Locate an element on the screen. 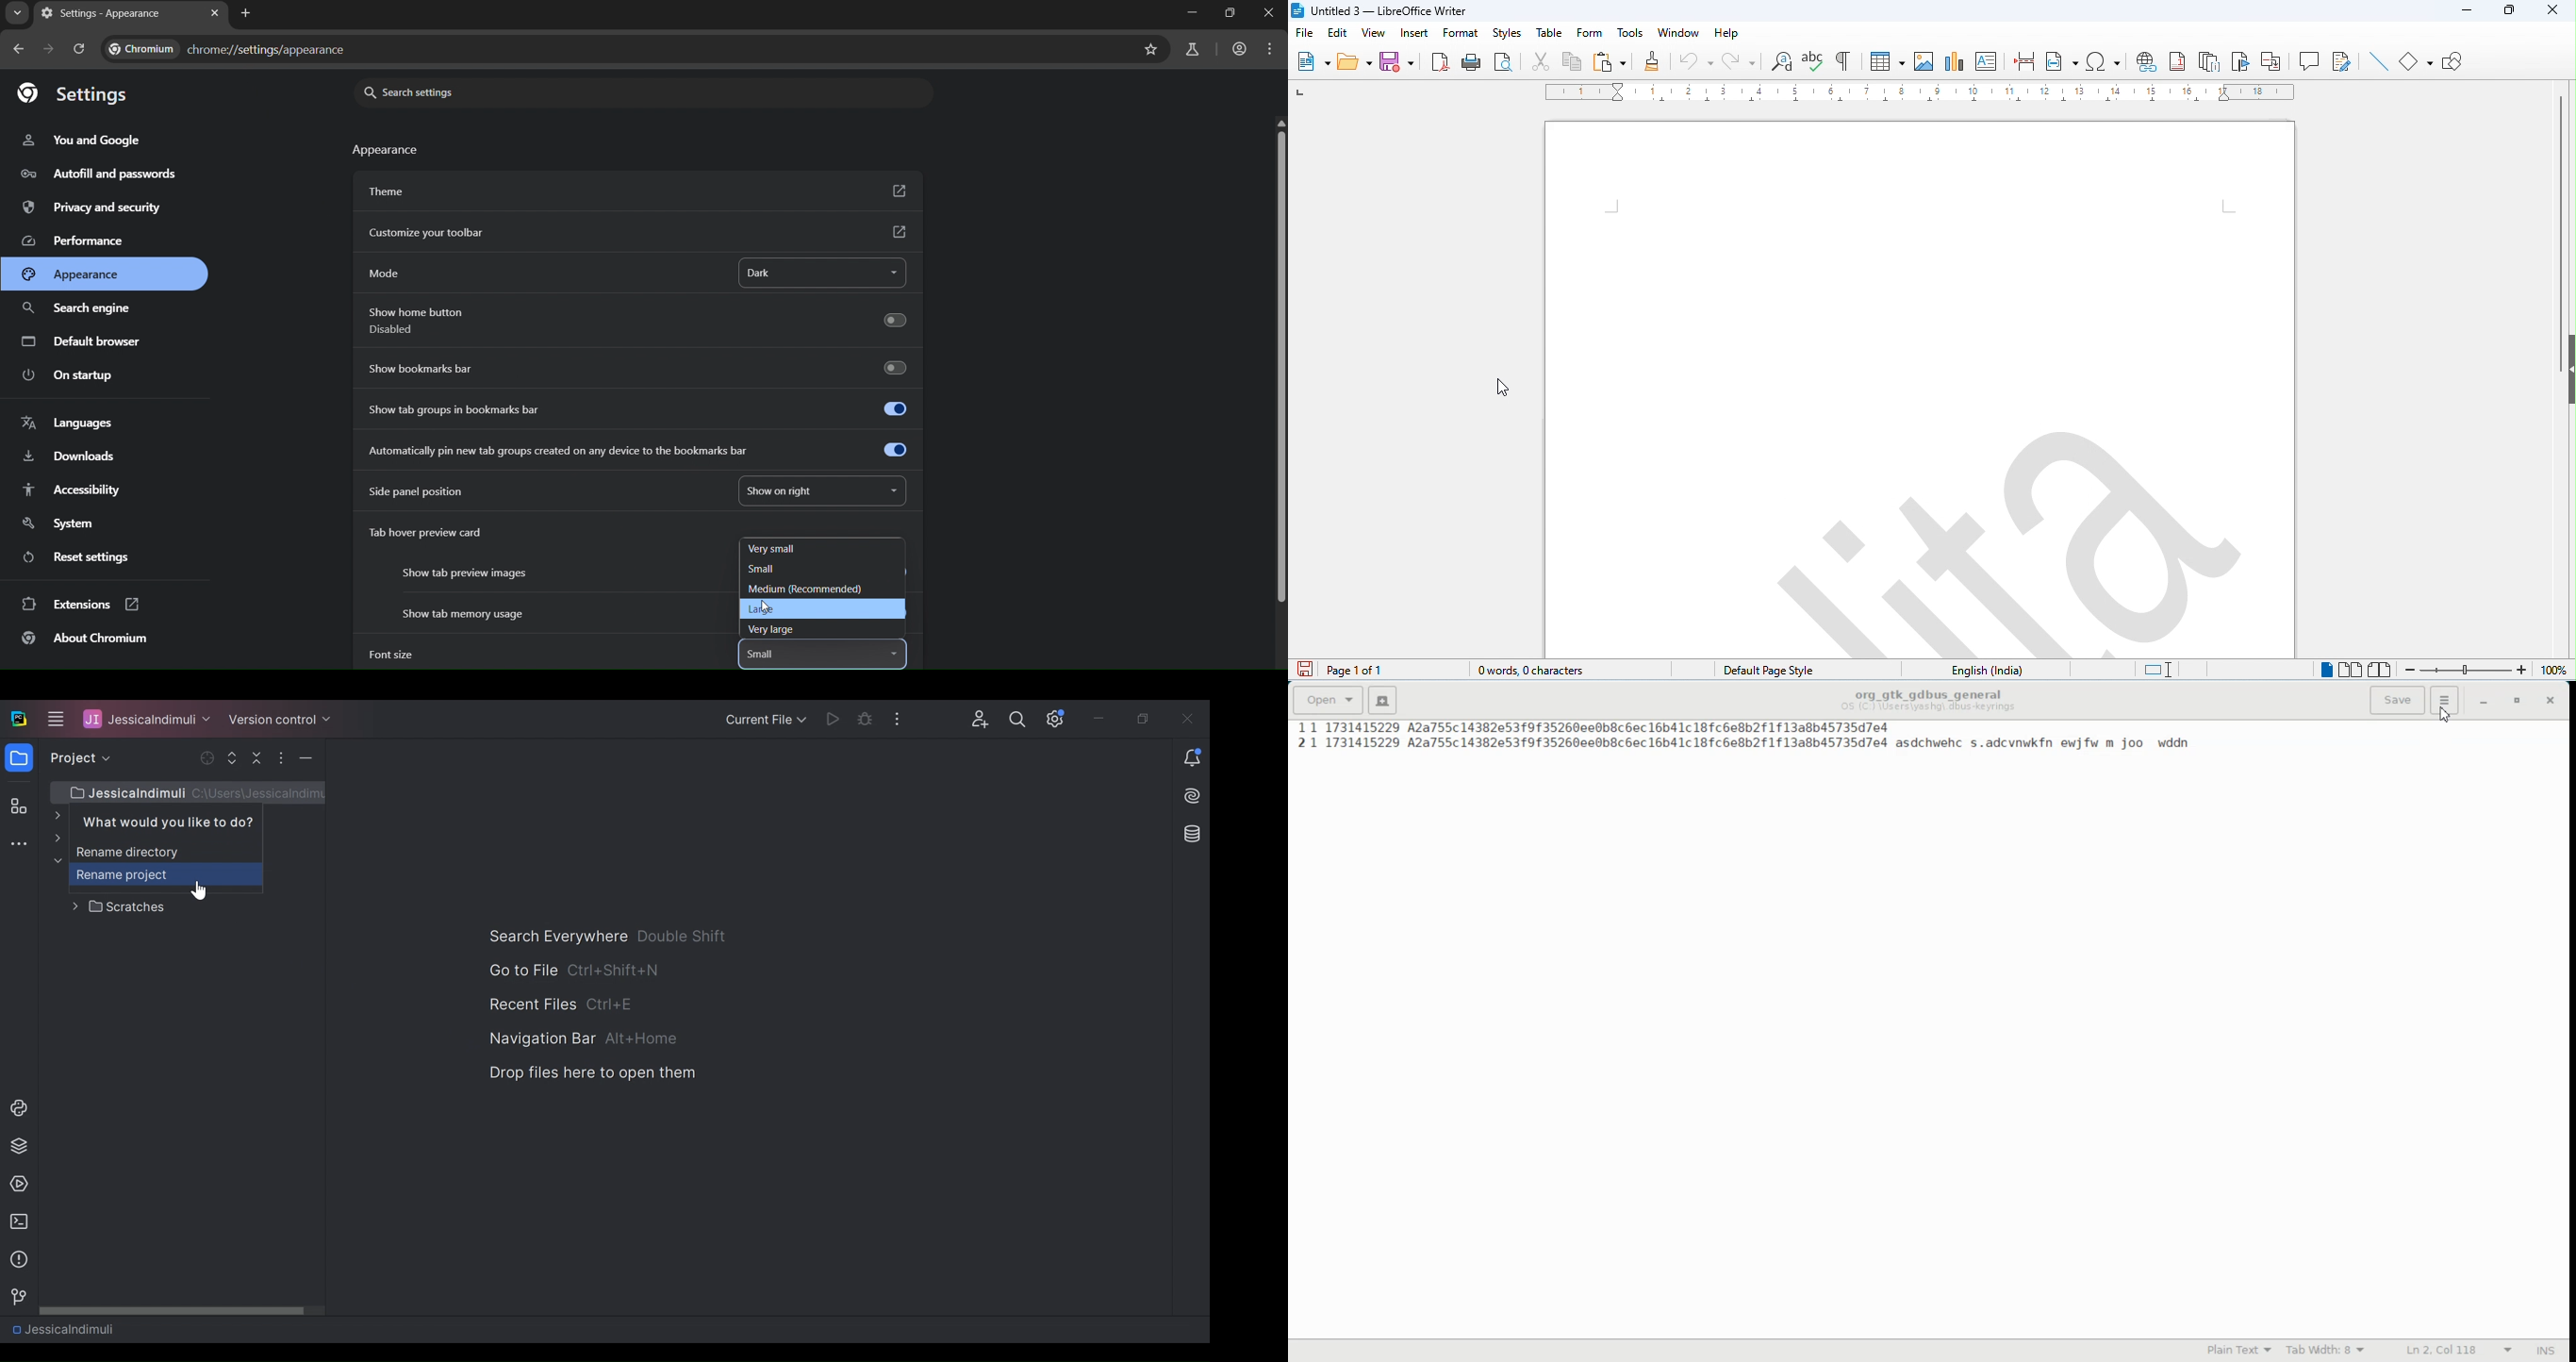 The width and height of the screenshot is (2576, 1372). show tab memoryusage is located at coordinates (462, 614).